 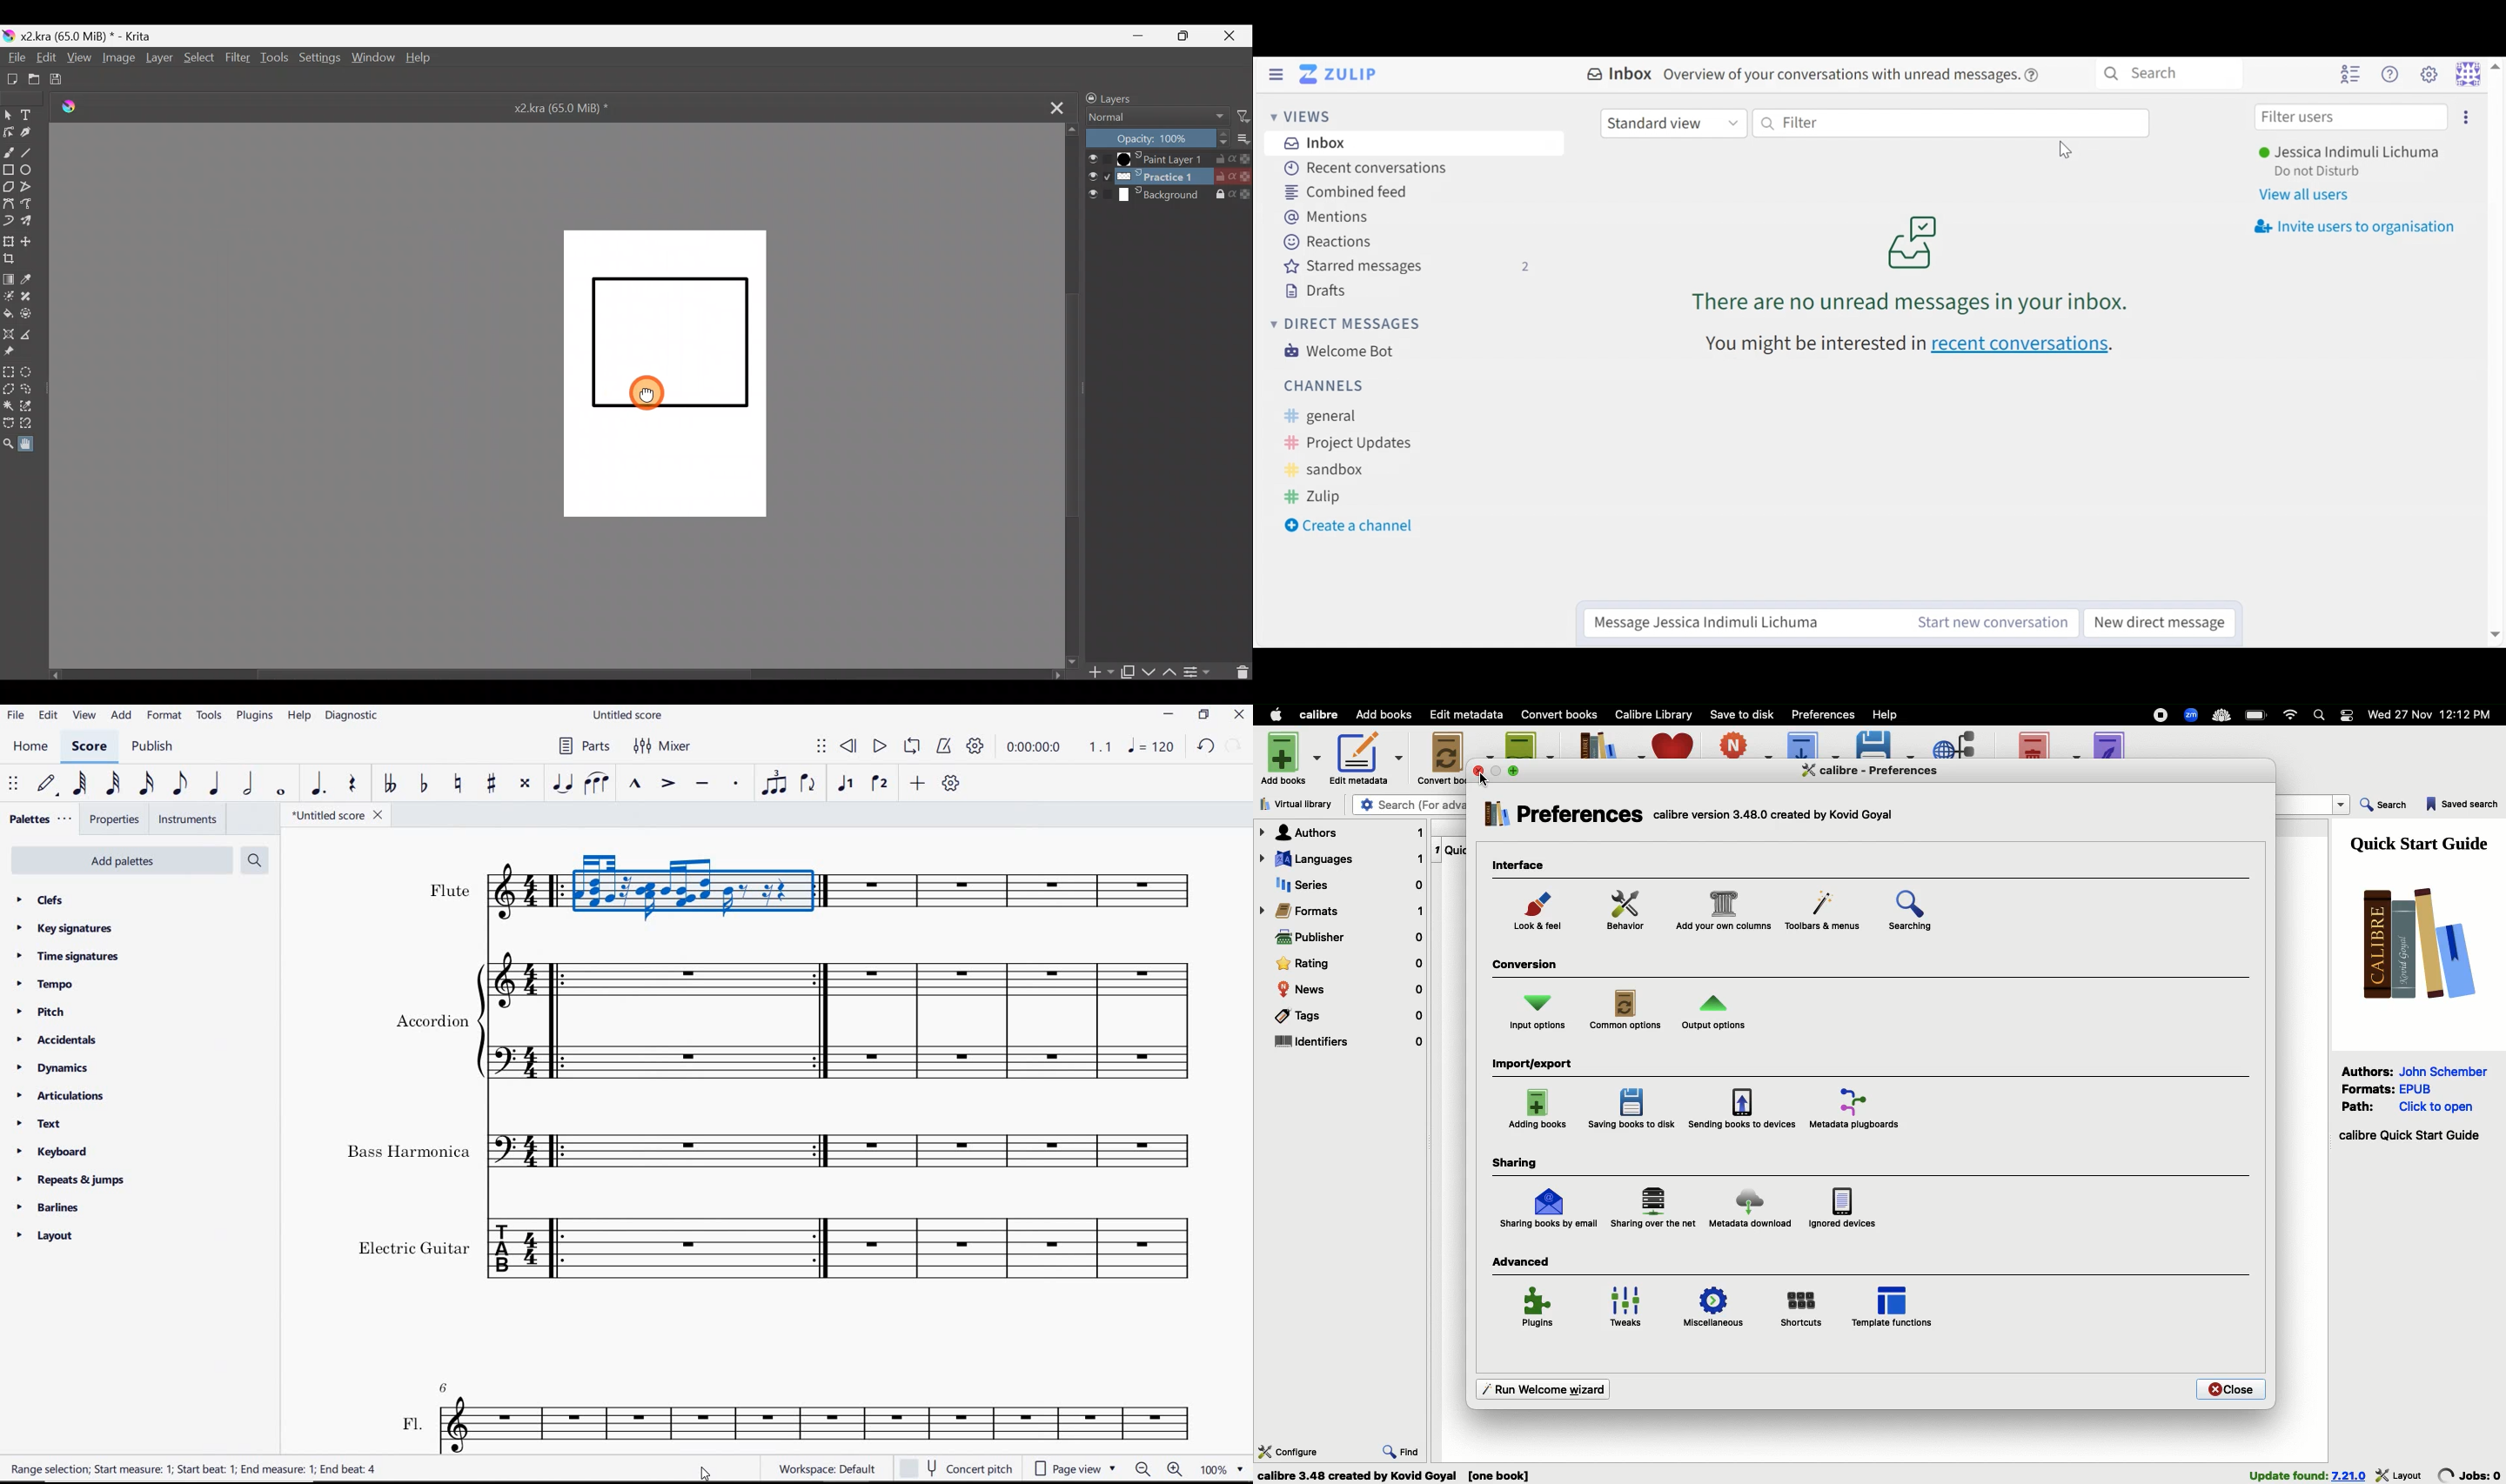 What do you see at coordinates (2389, 74) in the screenshot?
I see `Help` at bounding box center [2389, 74].